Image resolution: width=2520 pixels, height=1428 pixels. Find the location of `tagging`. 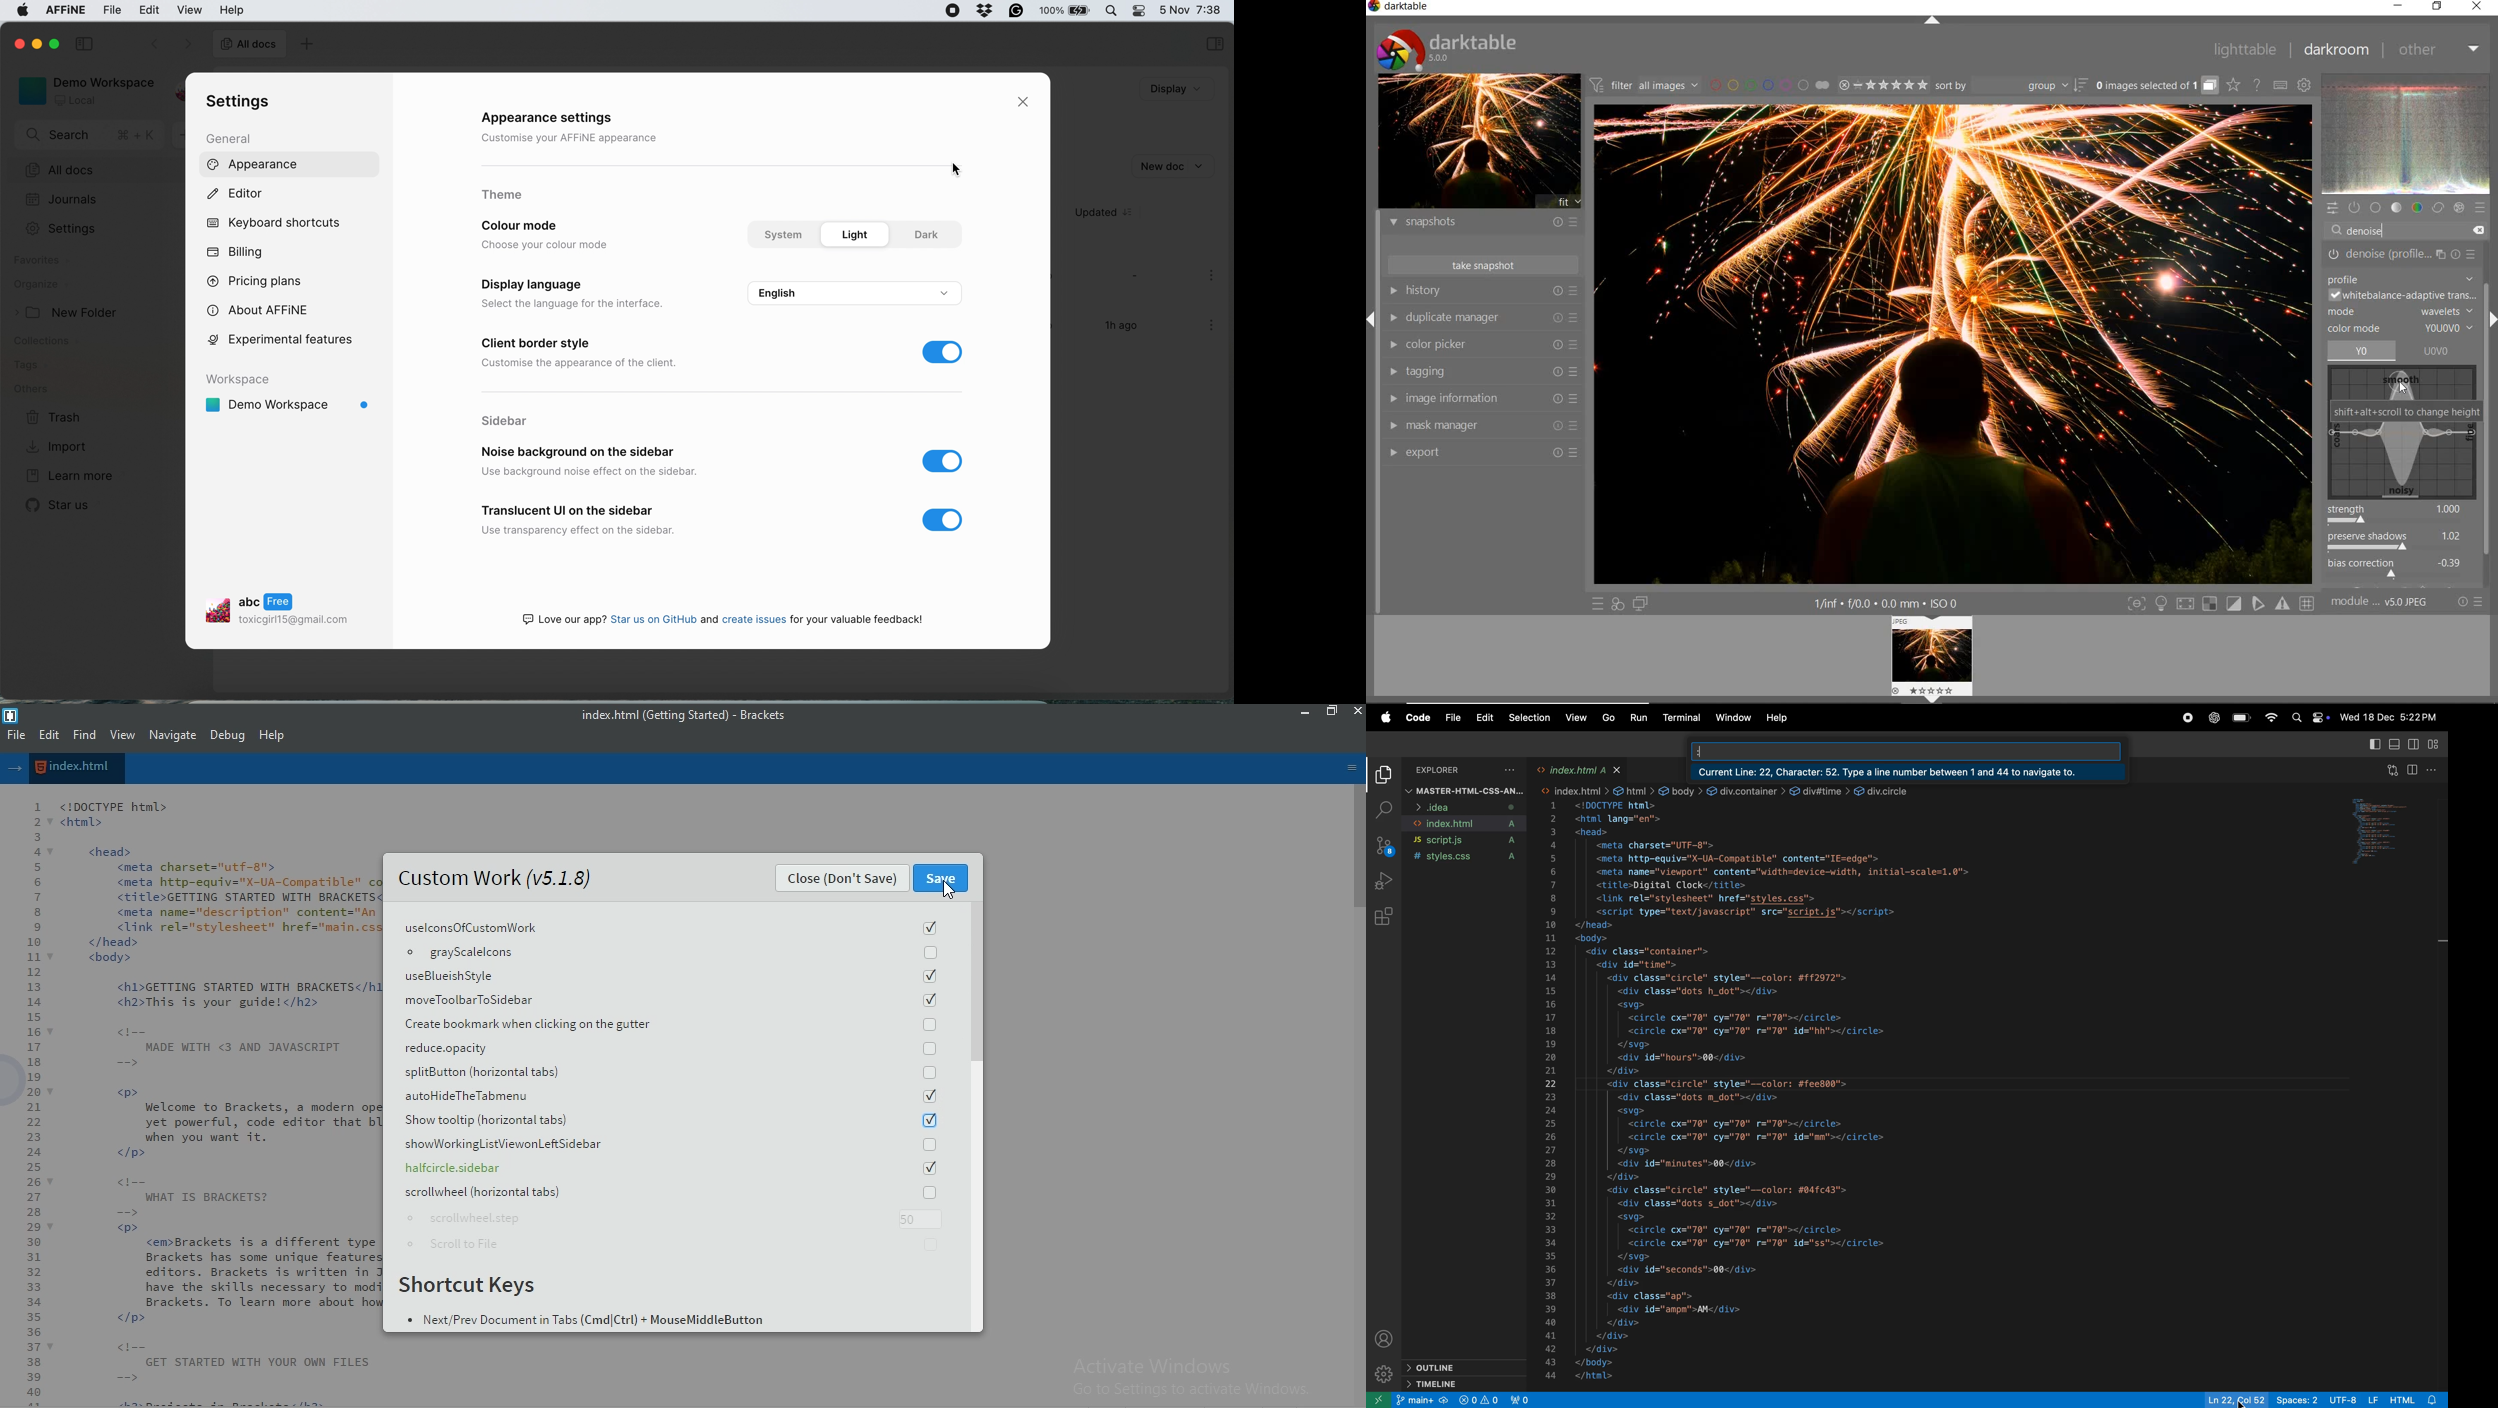

tagging is located at coordinates (1483, 373).